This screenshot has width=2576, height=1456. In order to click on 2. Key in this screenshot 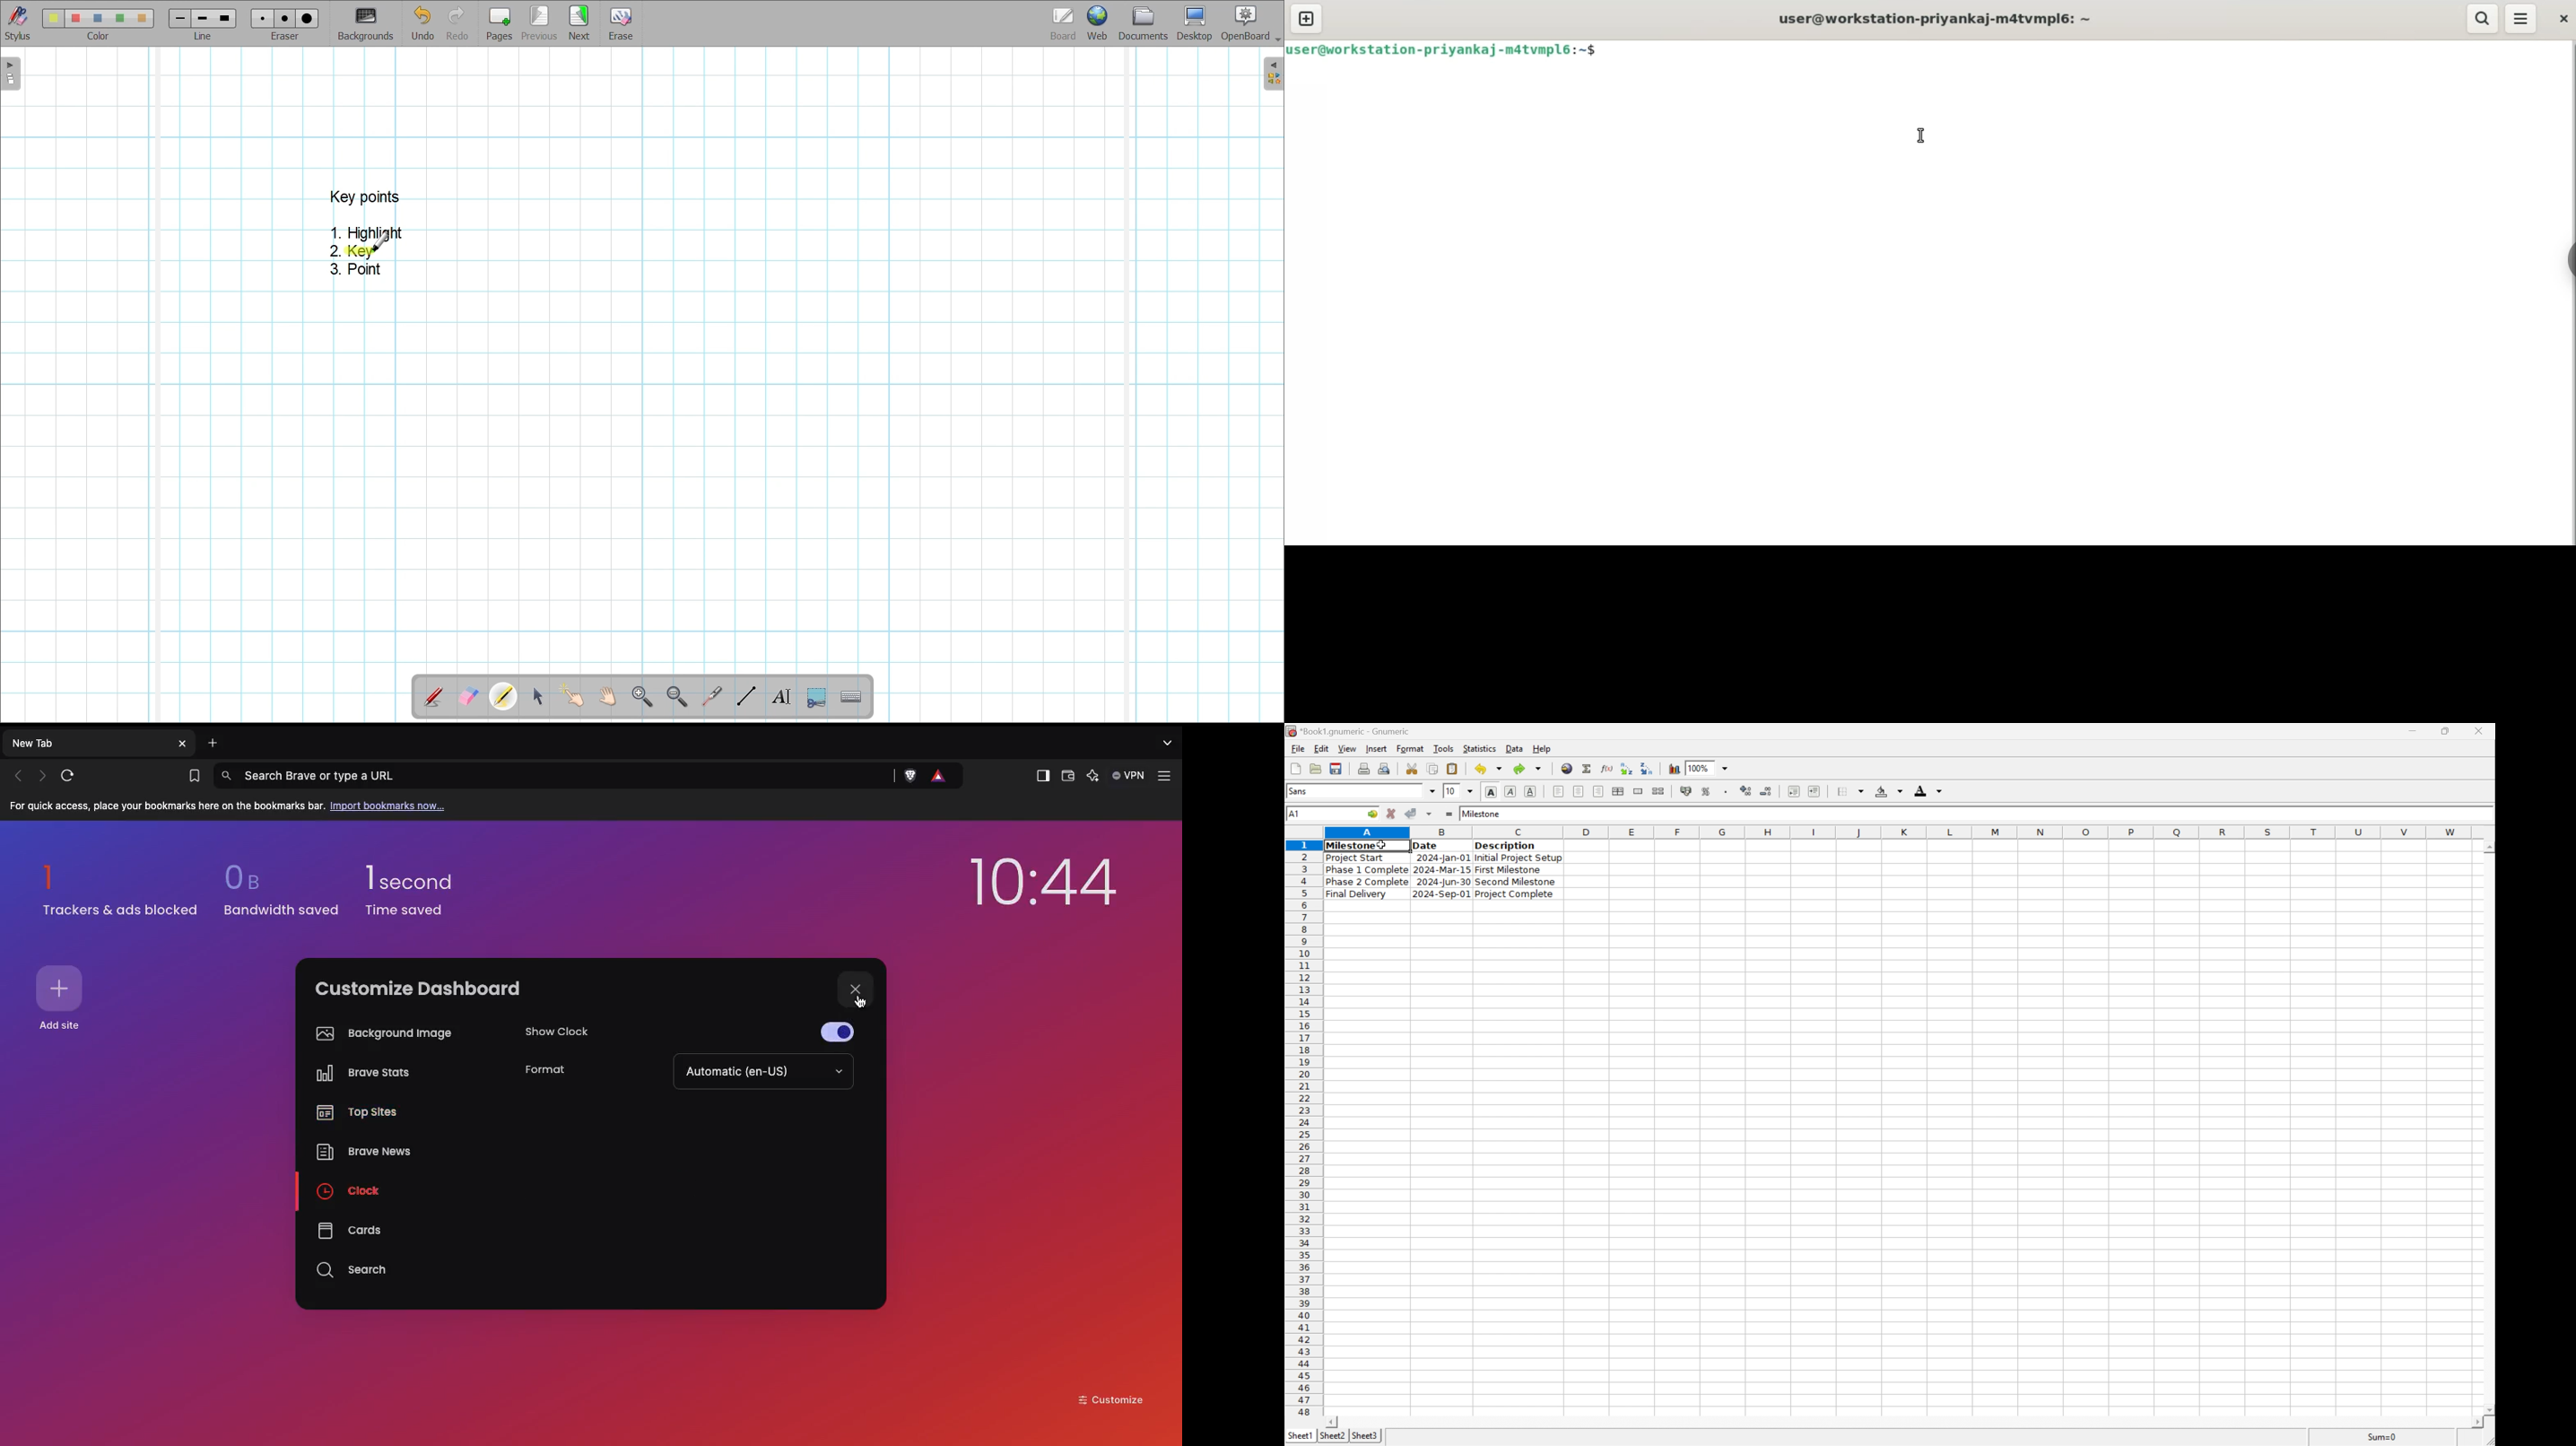, I will do `click(353, 252)`.